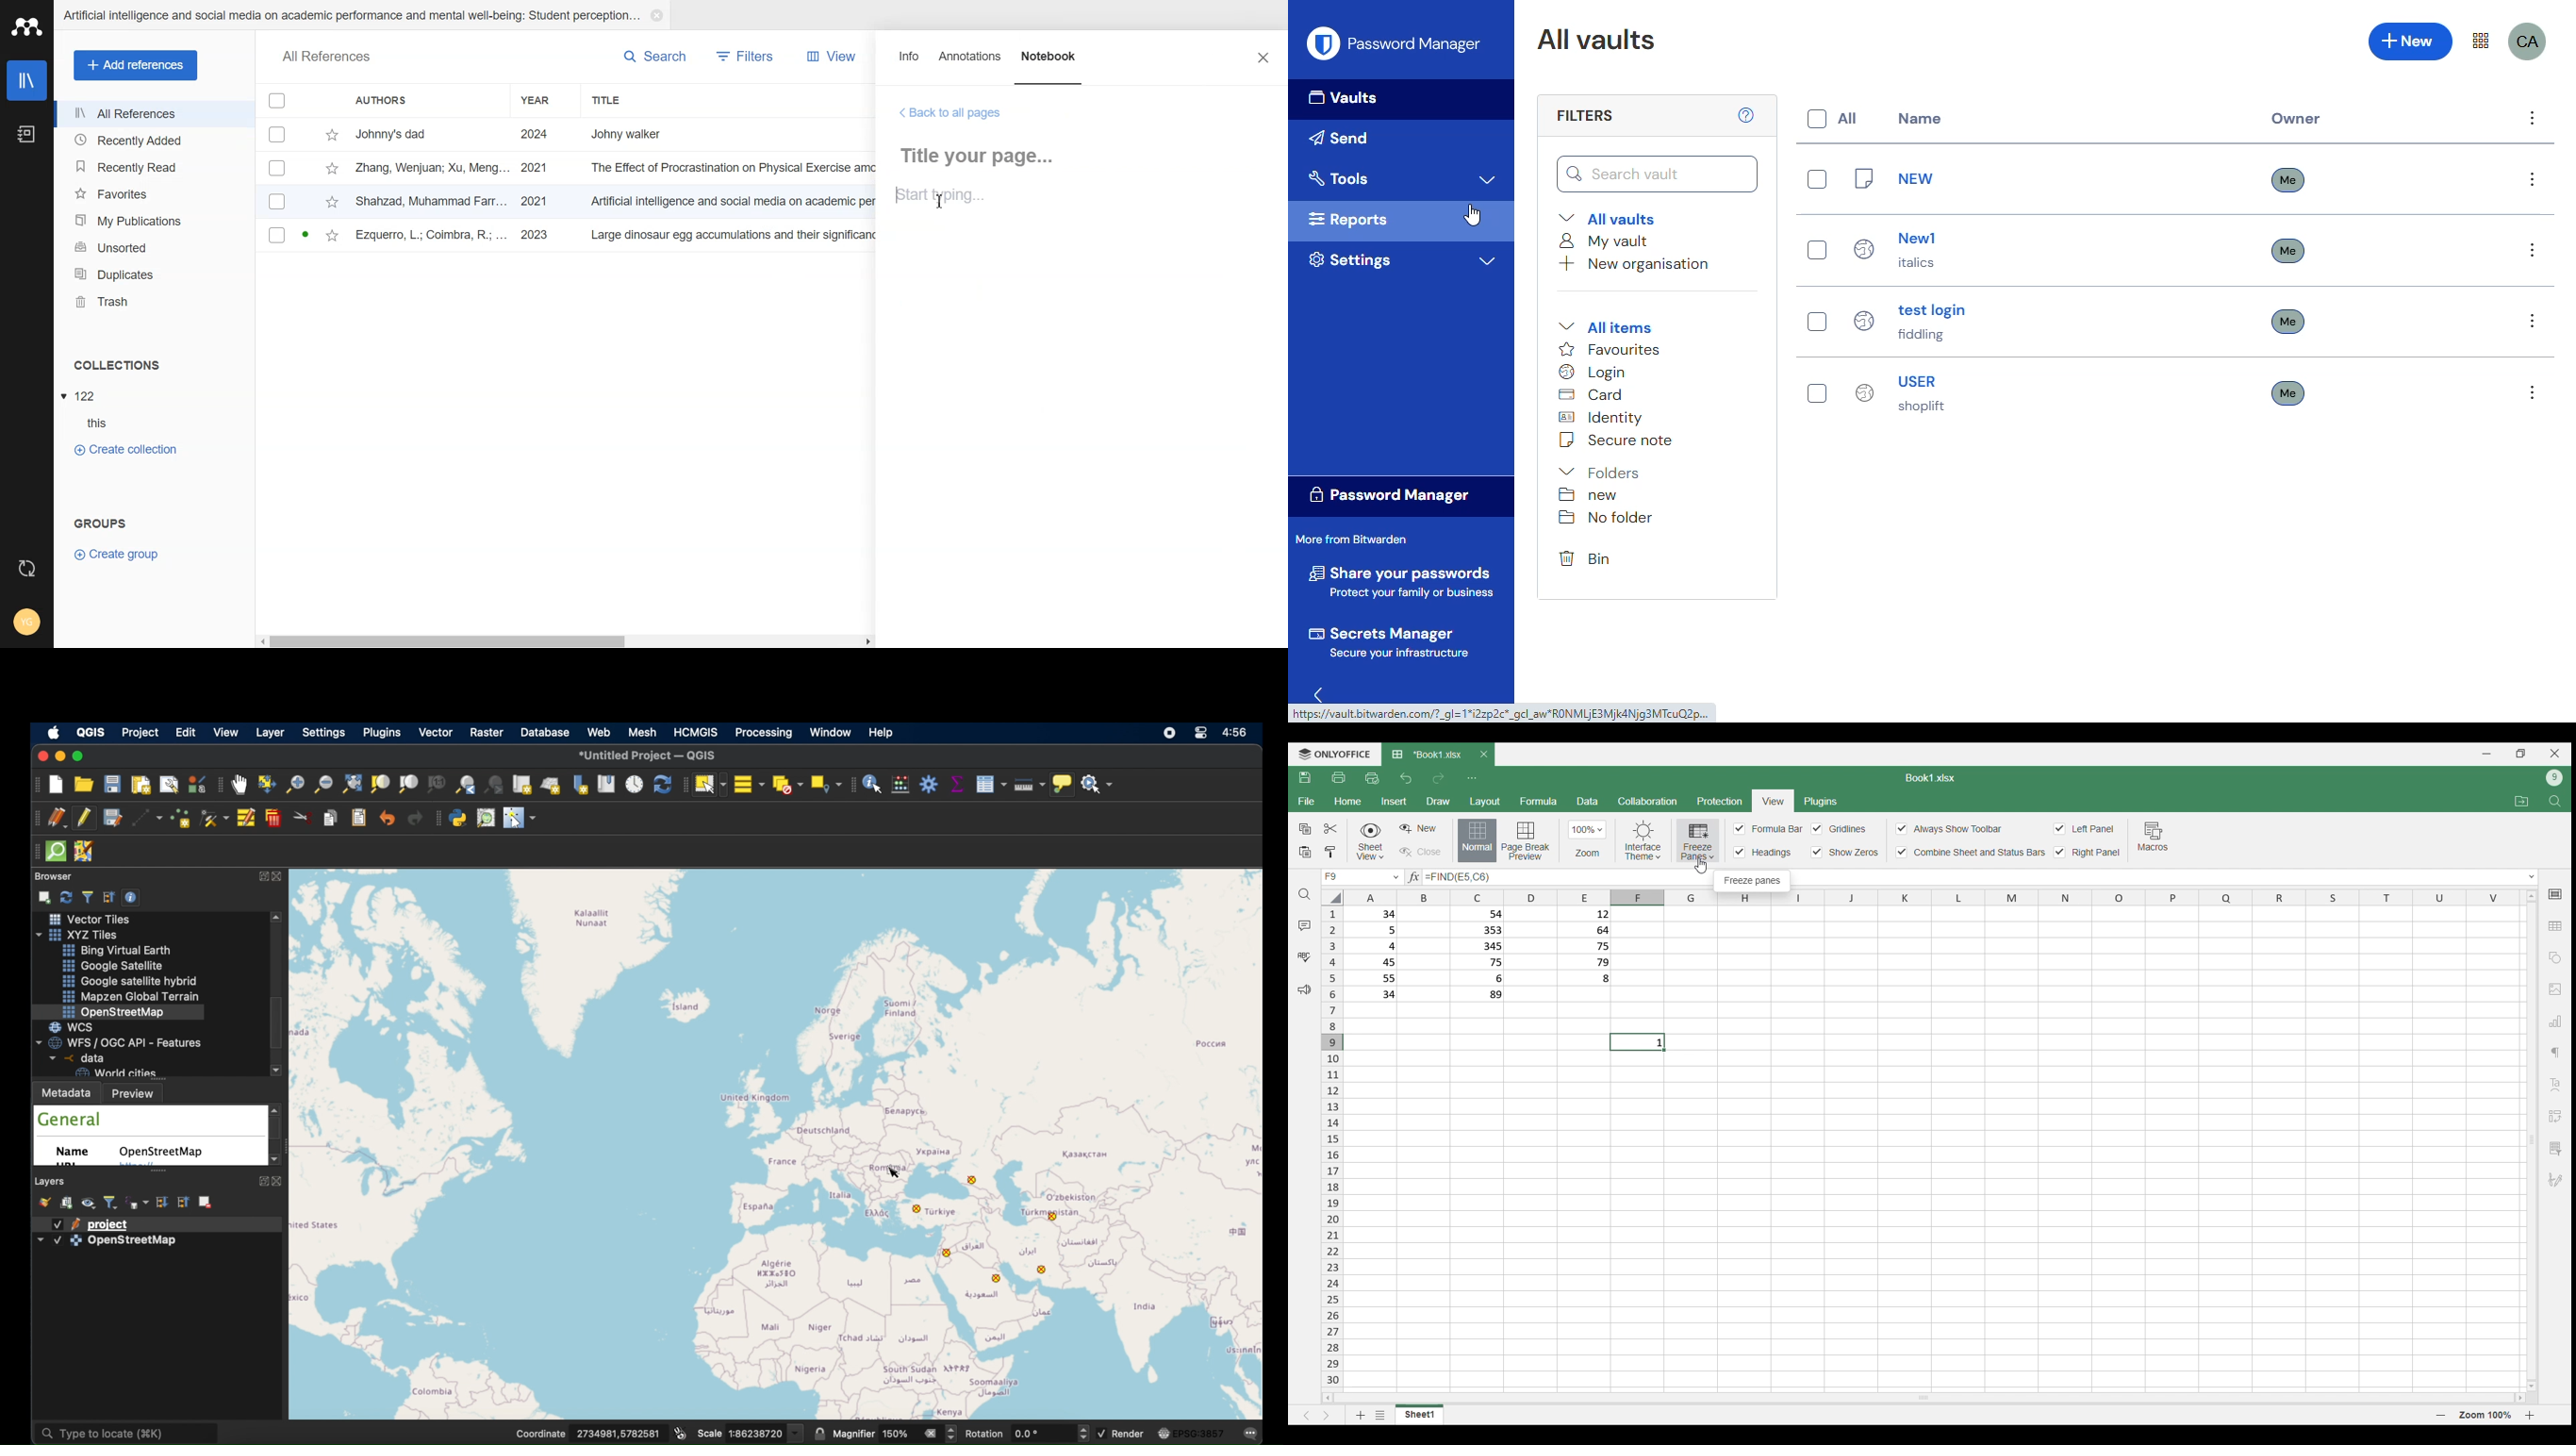 This screenshot has width=2576, height=1456. I want to click on open project, so click(83, 784).